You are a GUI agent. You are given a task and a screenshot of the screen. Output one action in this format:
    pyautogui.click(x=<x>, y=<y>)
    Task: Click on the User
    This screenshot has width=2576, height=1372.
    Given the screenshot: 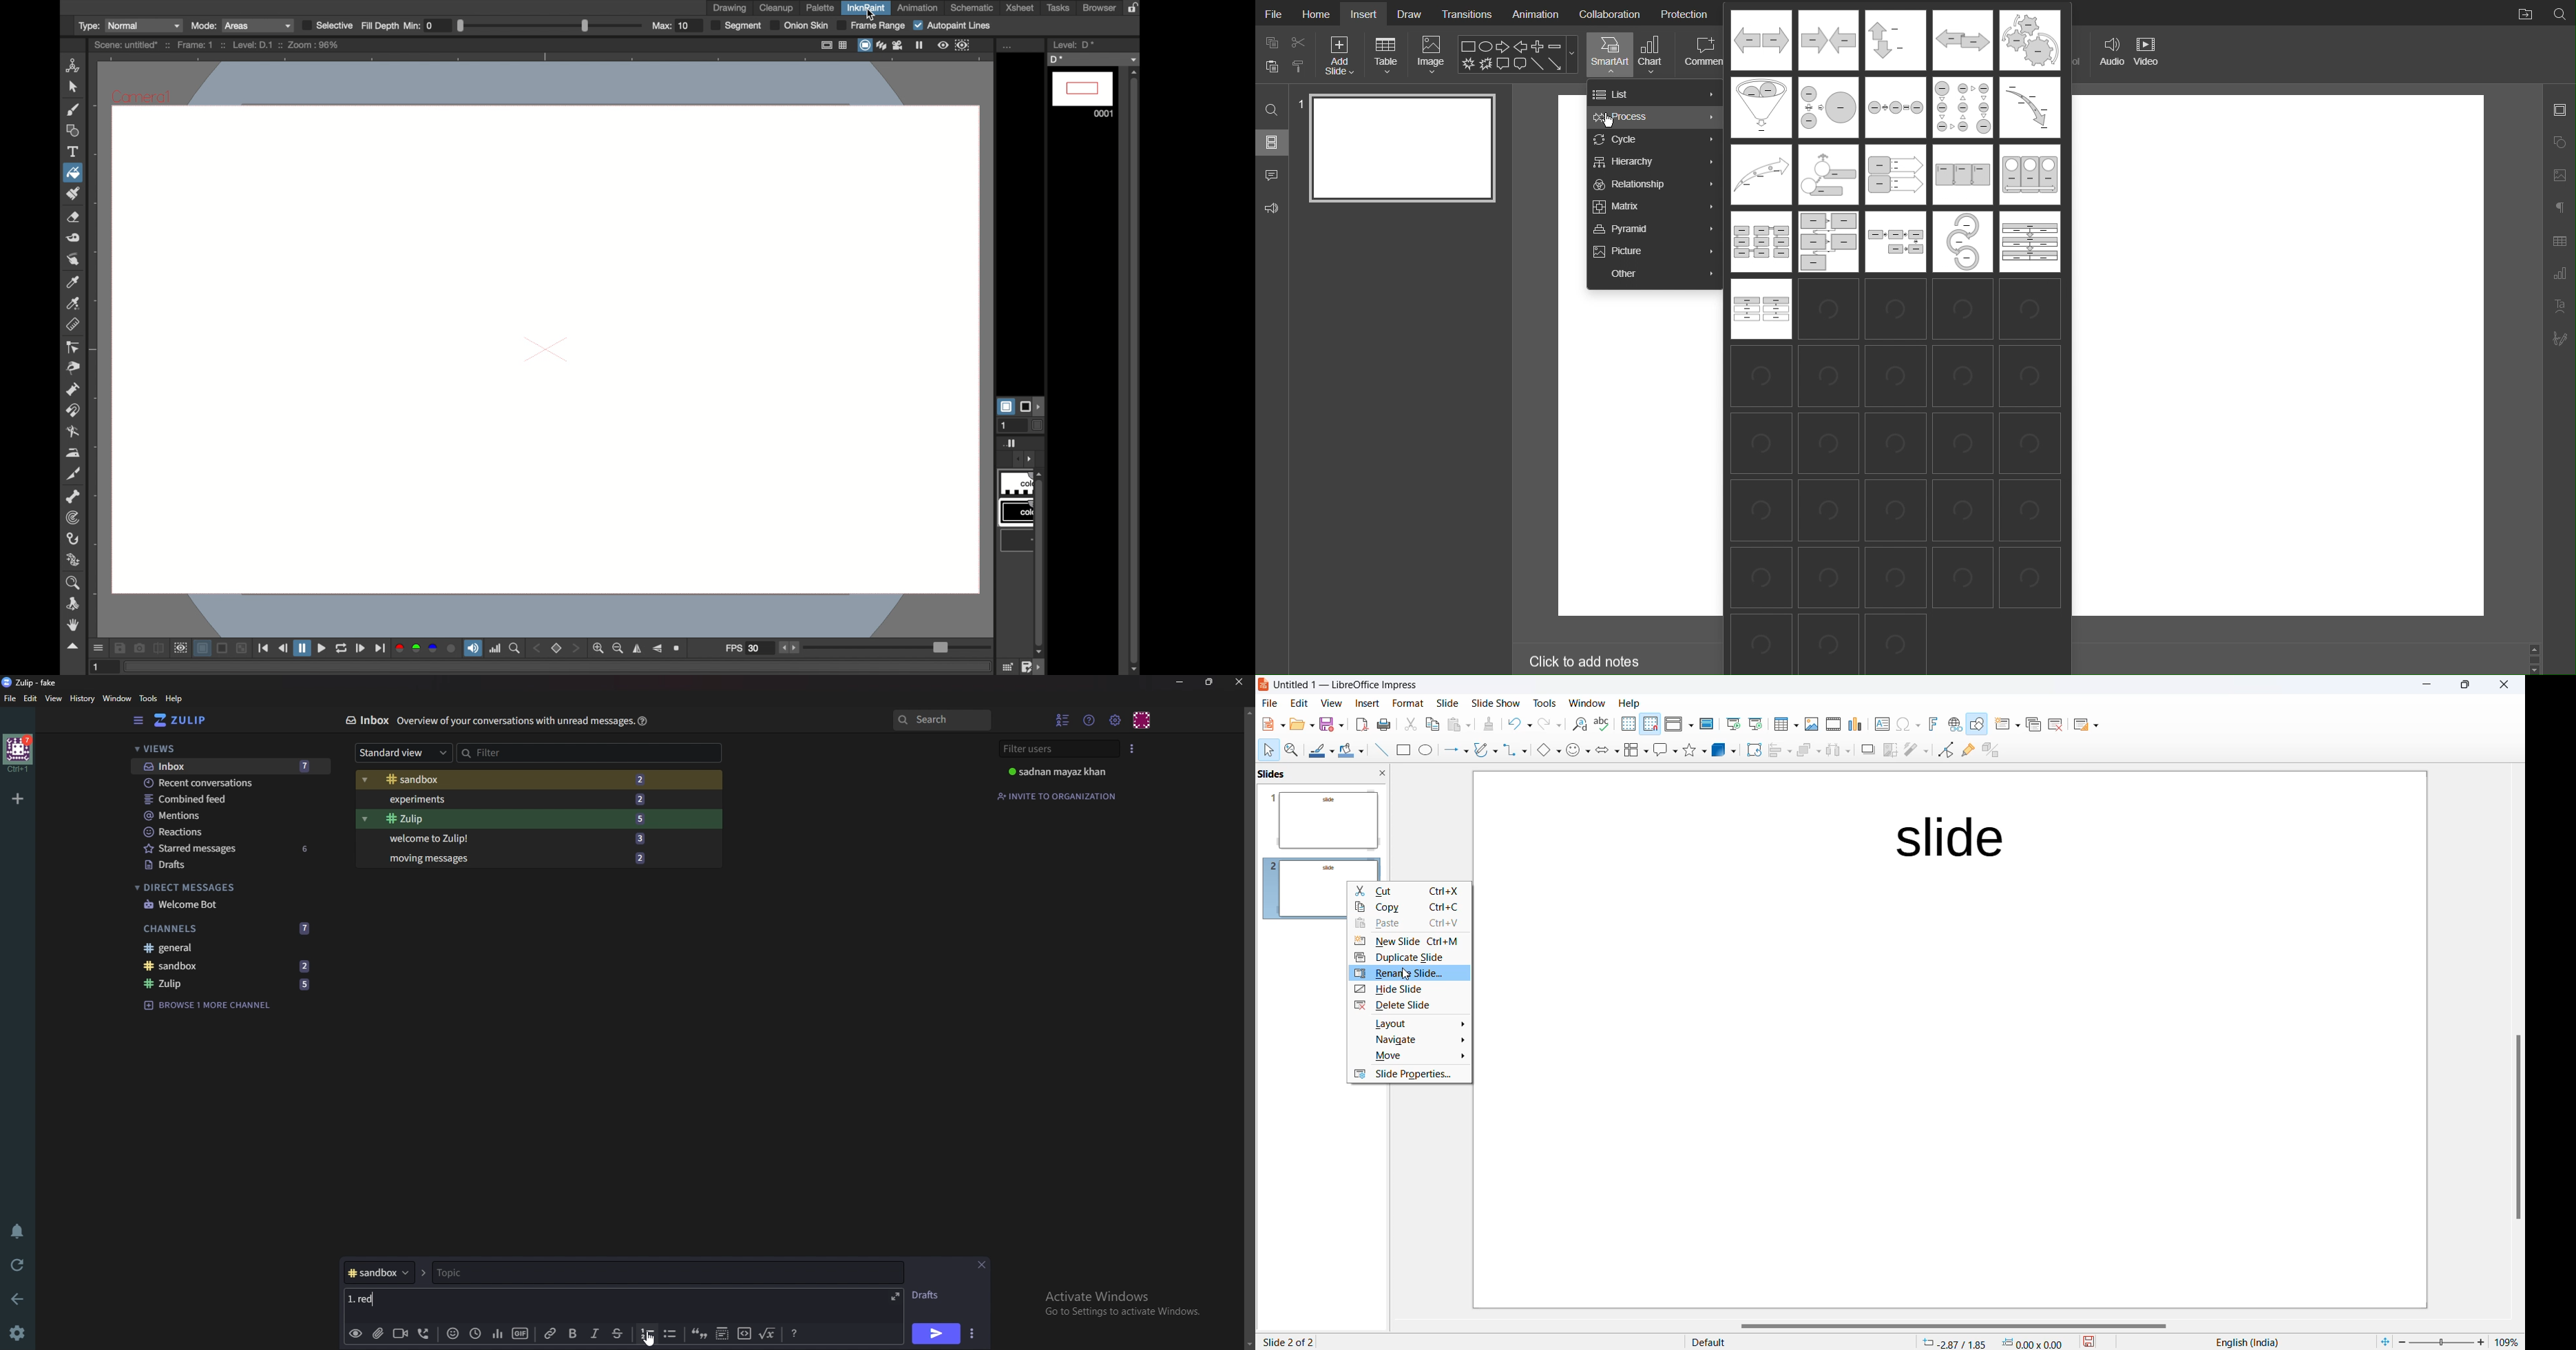 What is the action you would take?
    pyautogui.click(x=1061, y=772)
    